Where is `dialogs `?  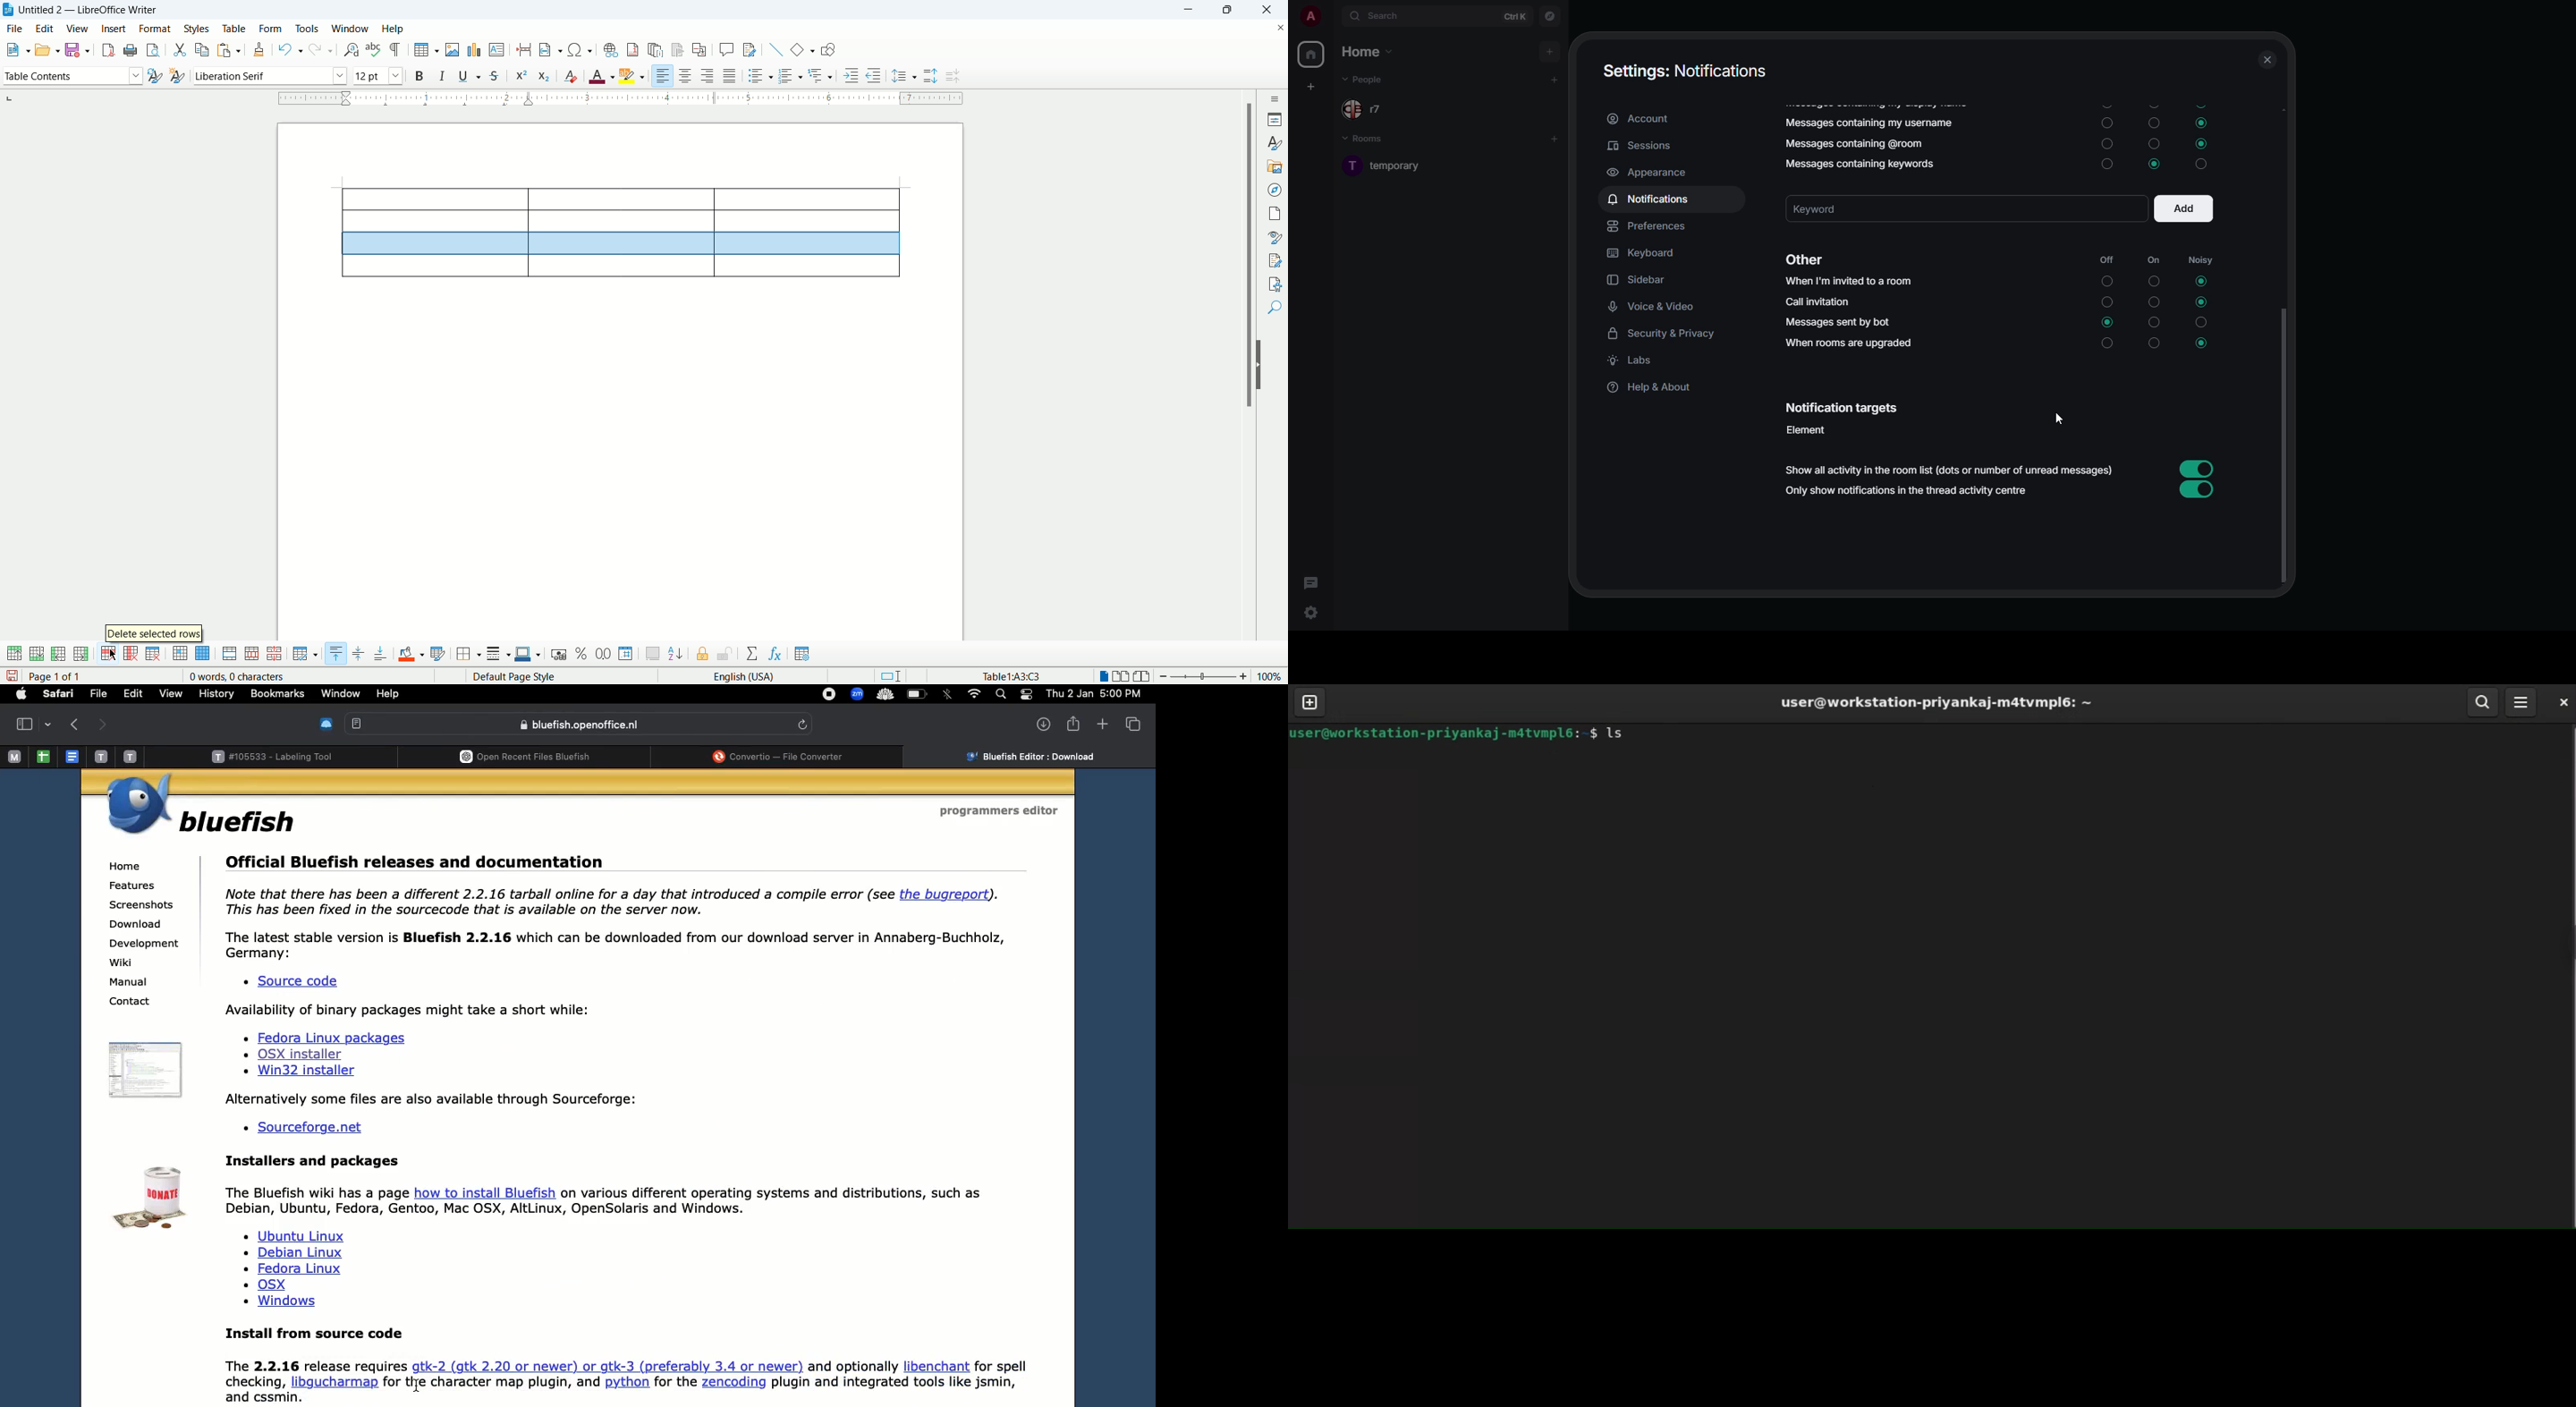
dialogs  is located at coordinates (458, 692).